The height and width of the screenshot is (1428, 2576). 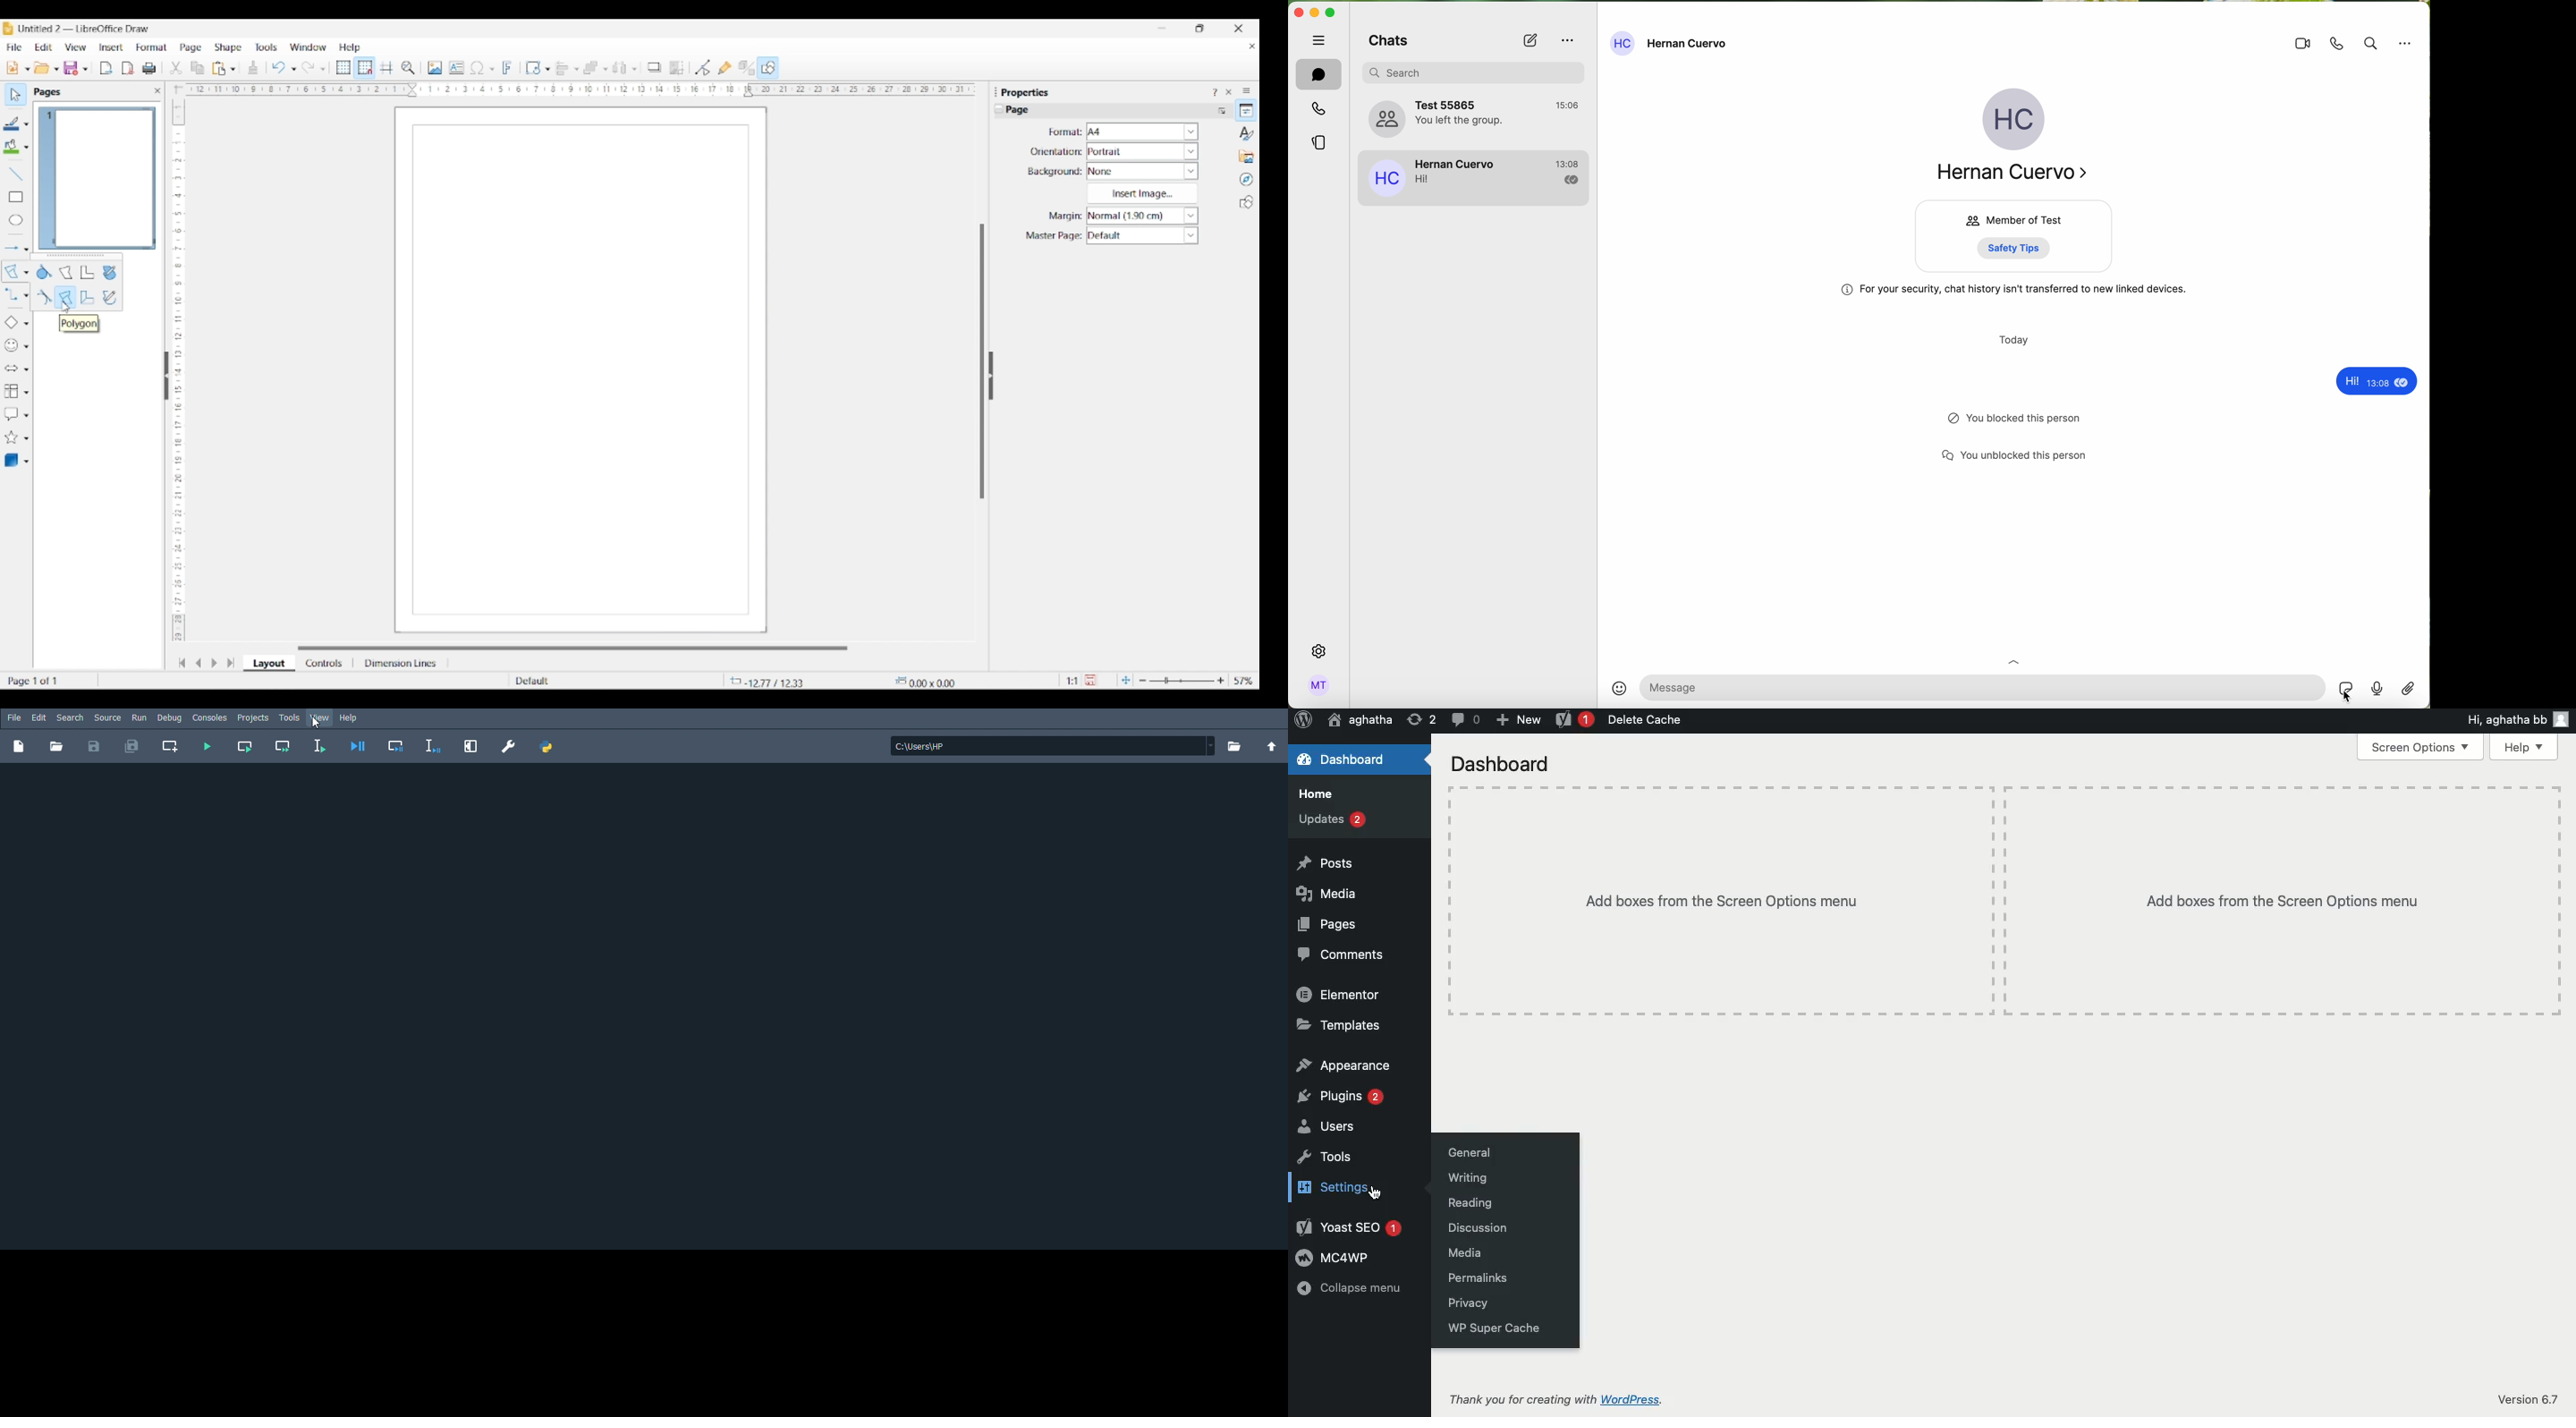 I want to click on Print, so click(x=149, y=68).